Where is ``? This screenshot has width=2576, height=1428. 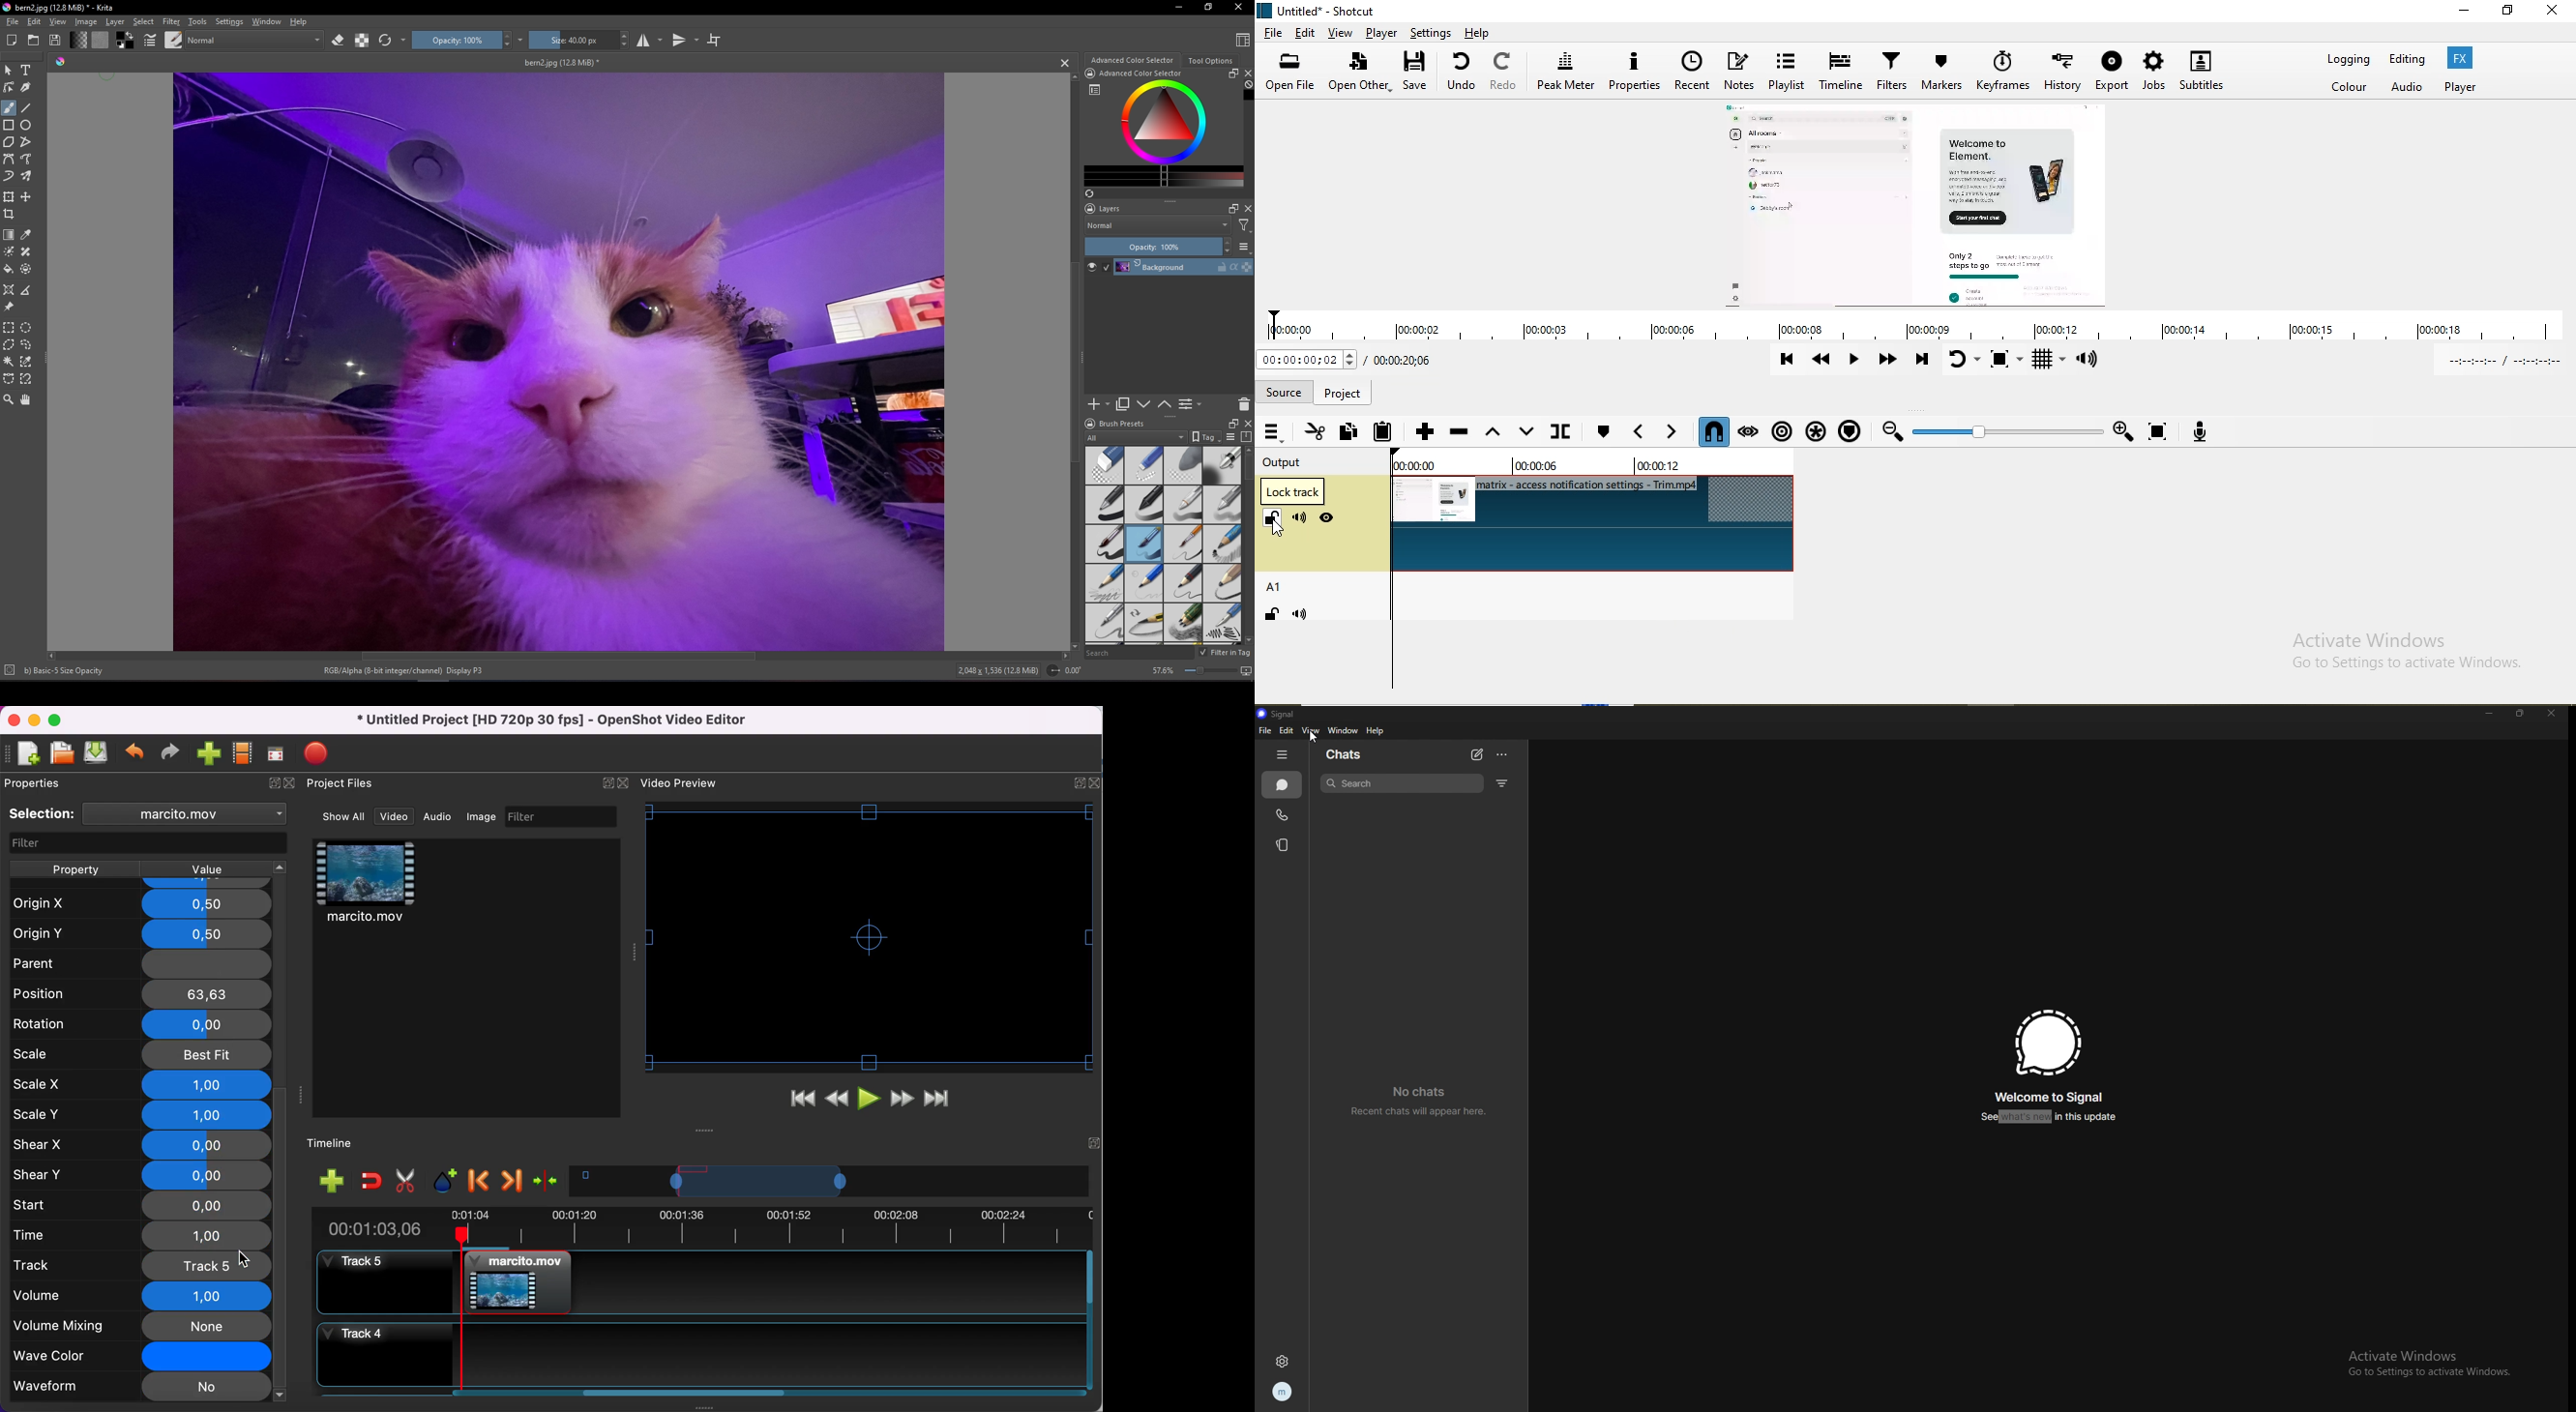
 is located at coordinates (2202, 73).